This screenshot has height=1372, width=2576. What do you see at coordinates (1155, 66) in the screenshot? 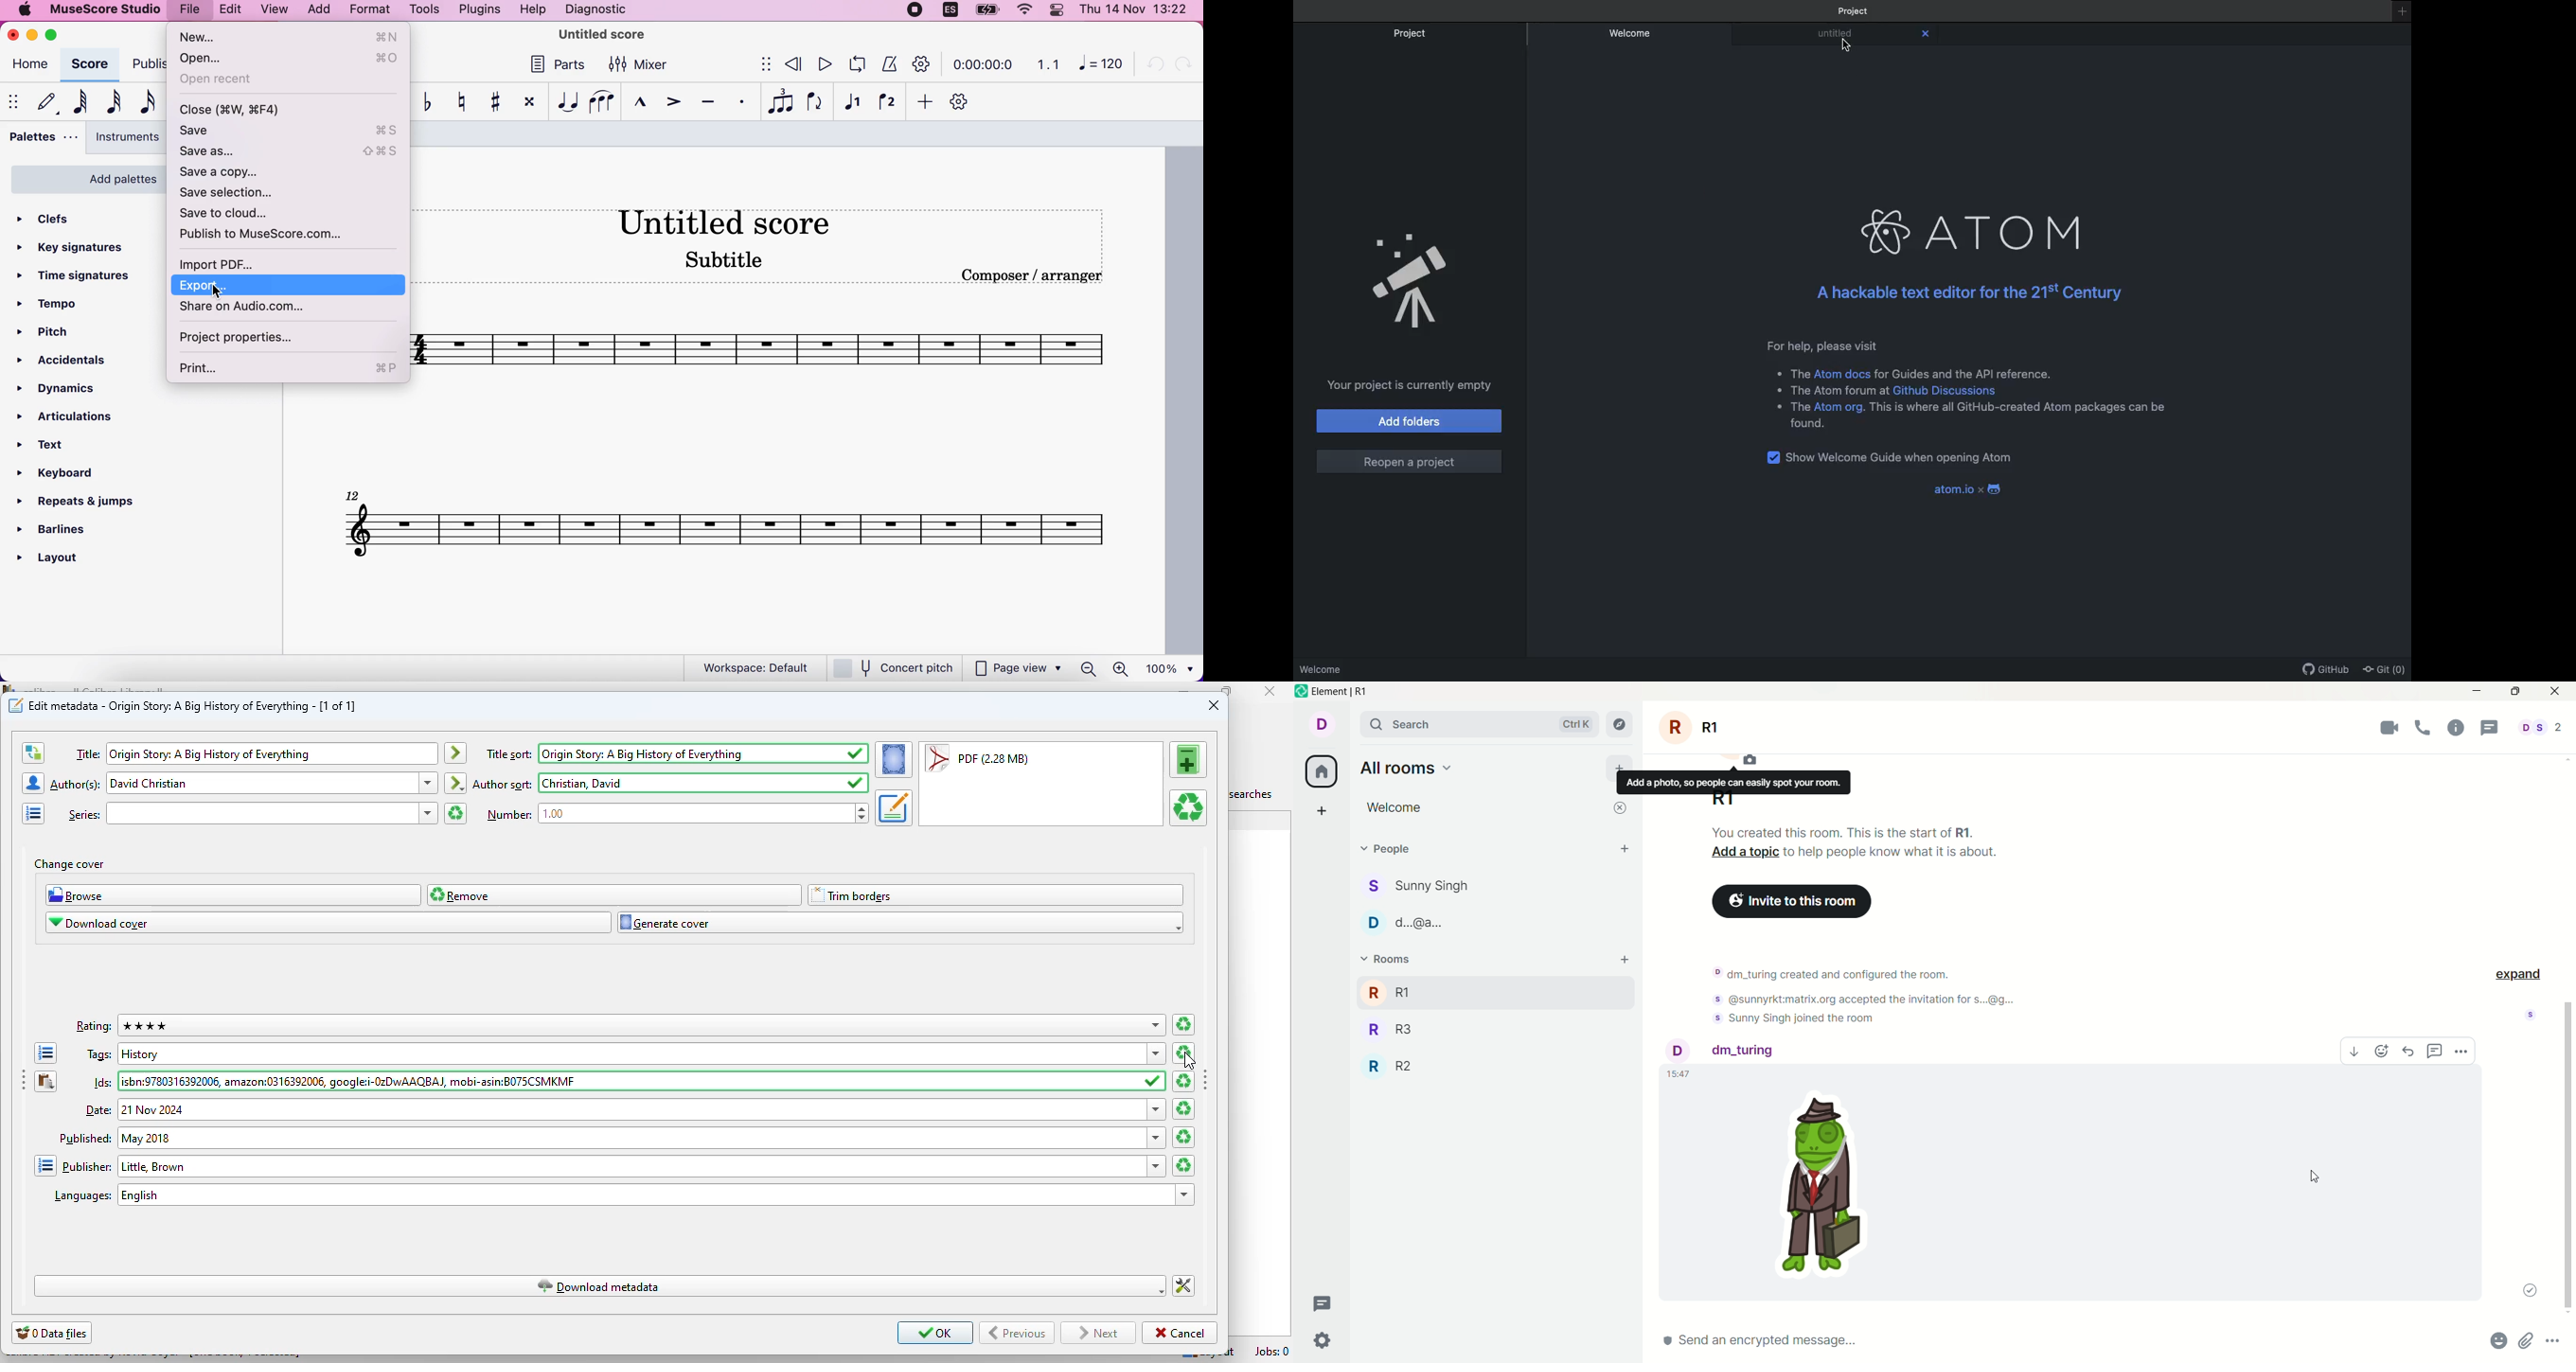
I see `undo` at bounding box center [1155, 66].